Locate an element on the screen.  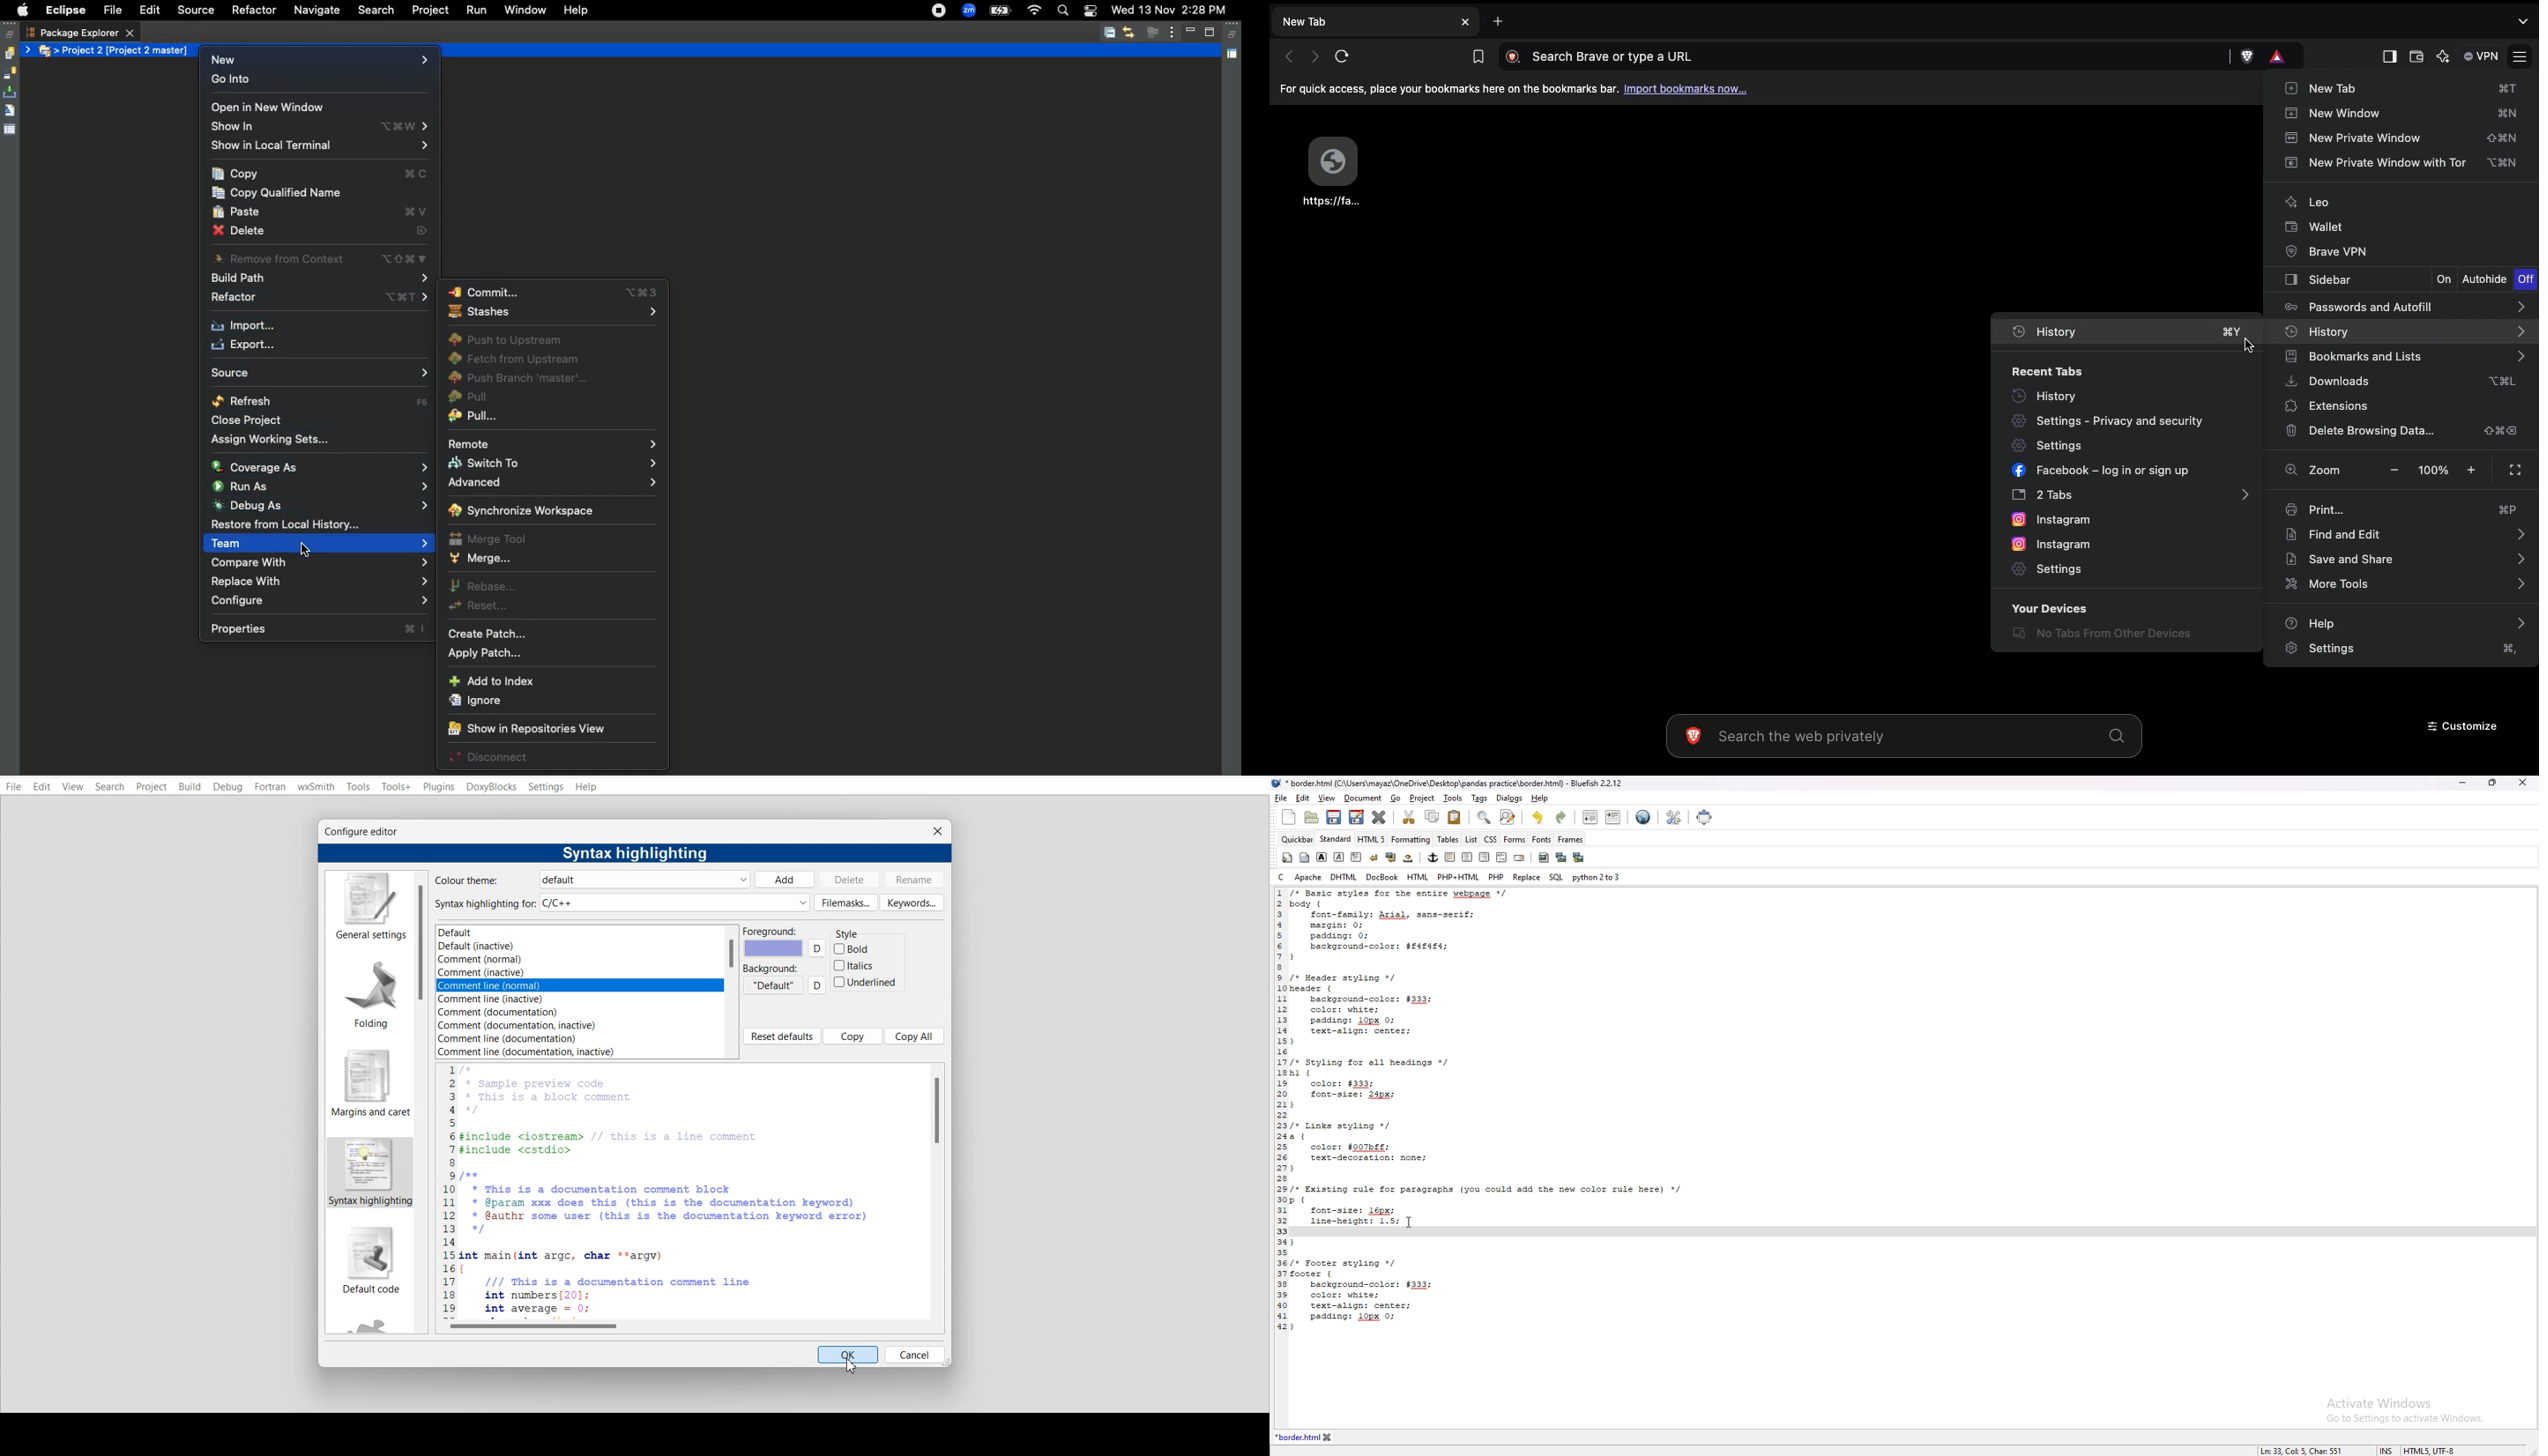
chosen line is located at coordinates (1365, 1221).